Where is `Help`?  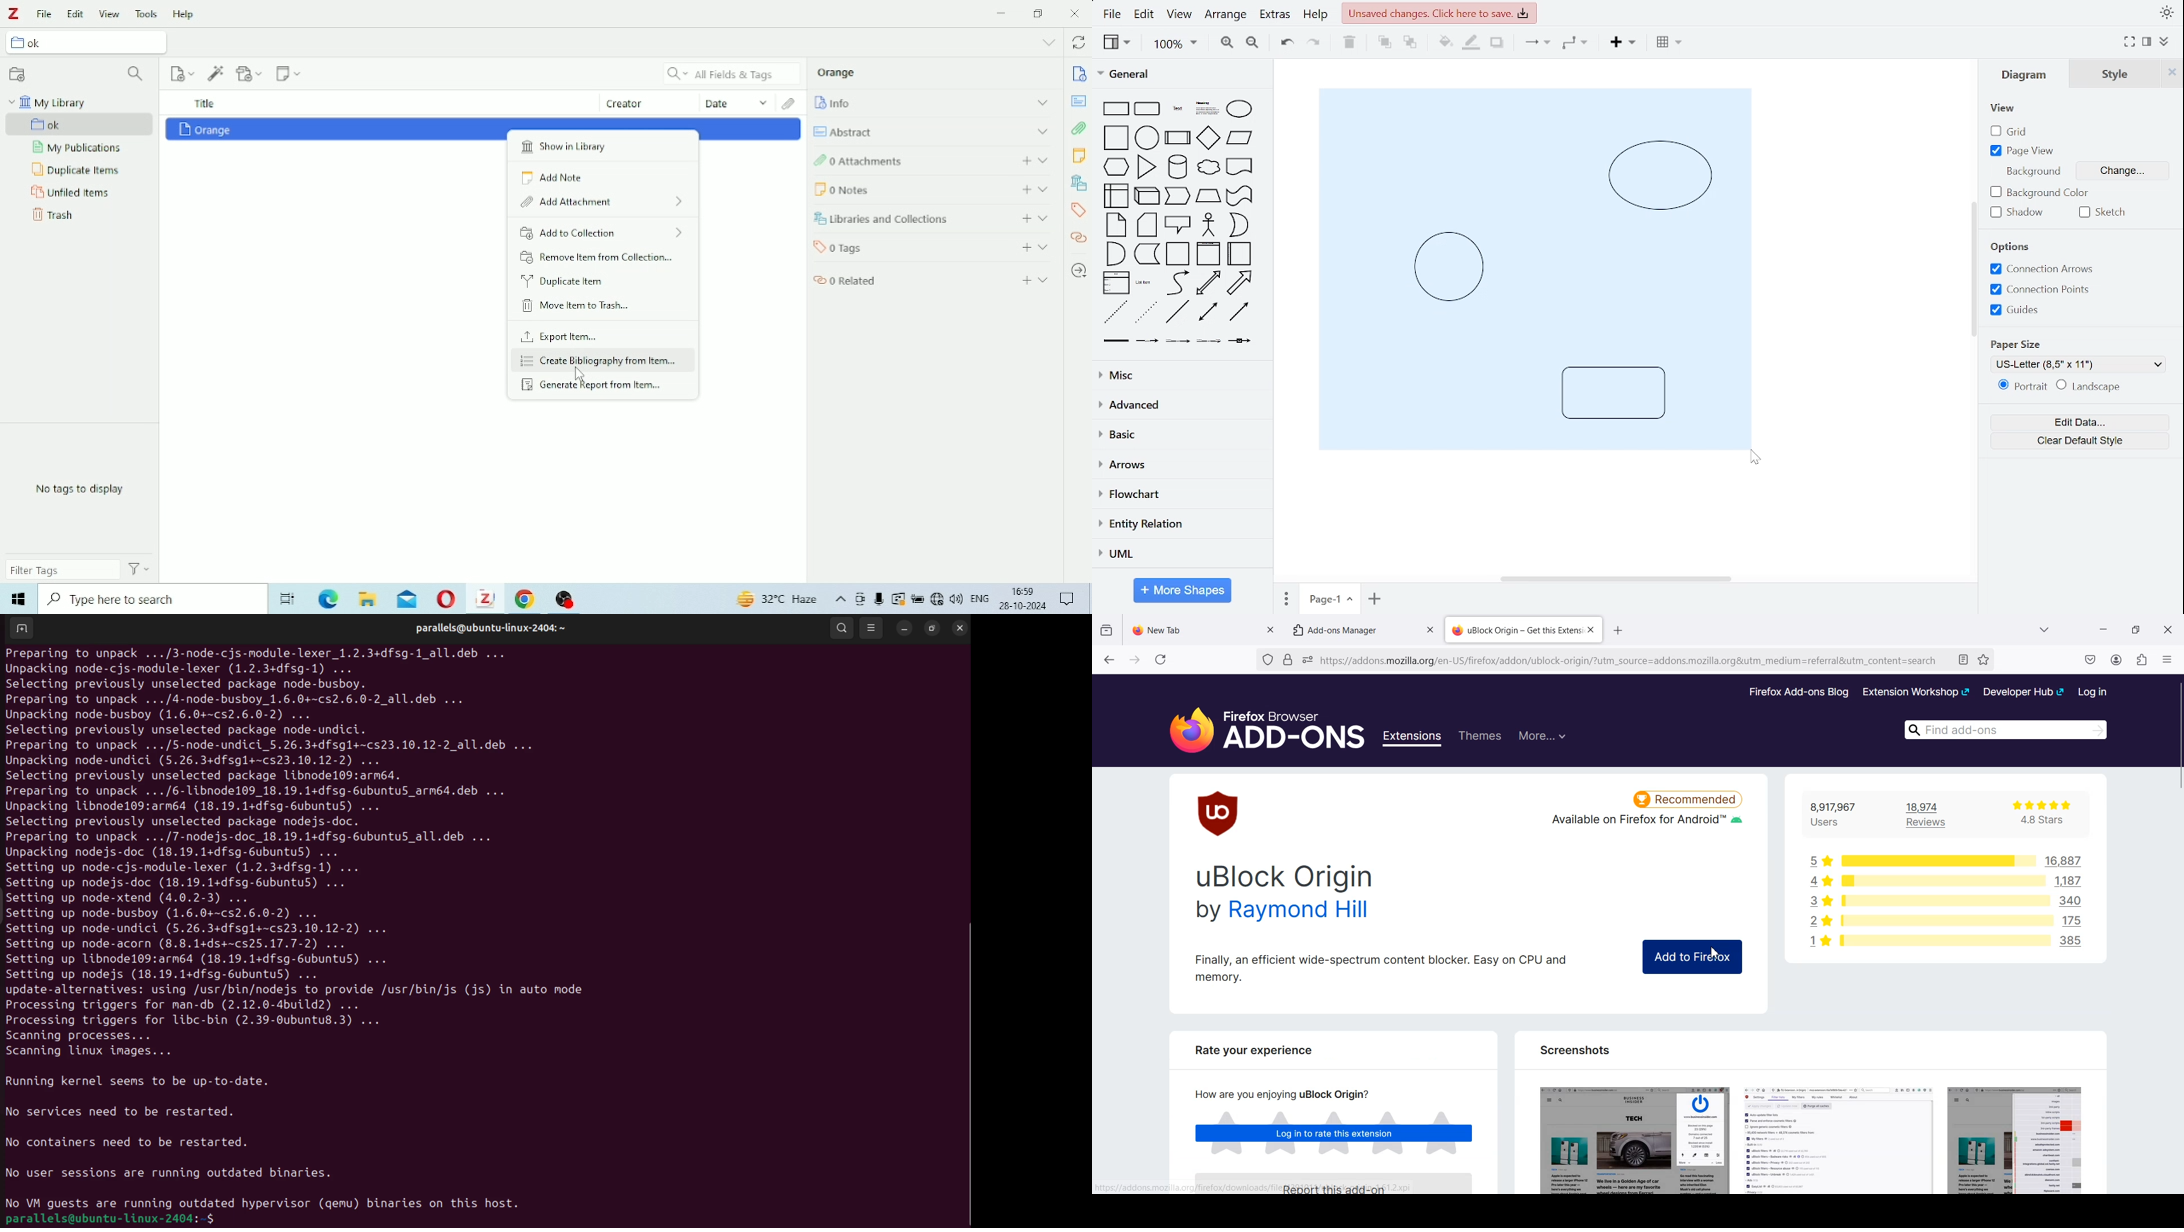 Help is located at coordinates (186, 14).